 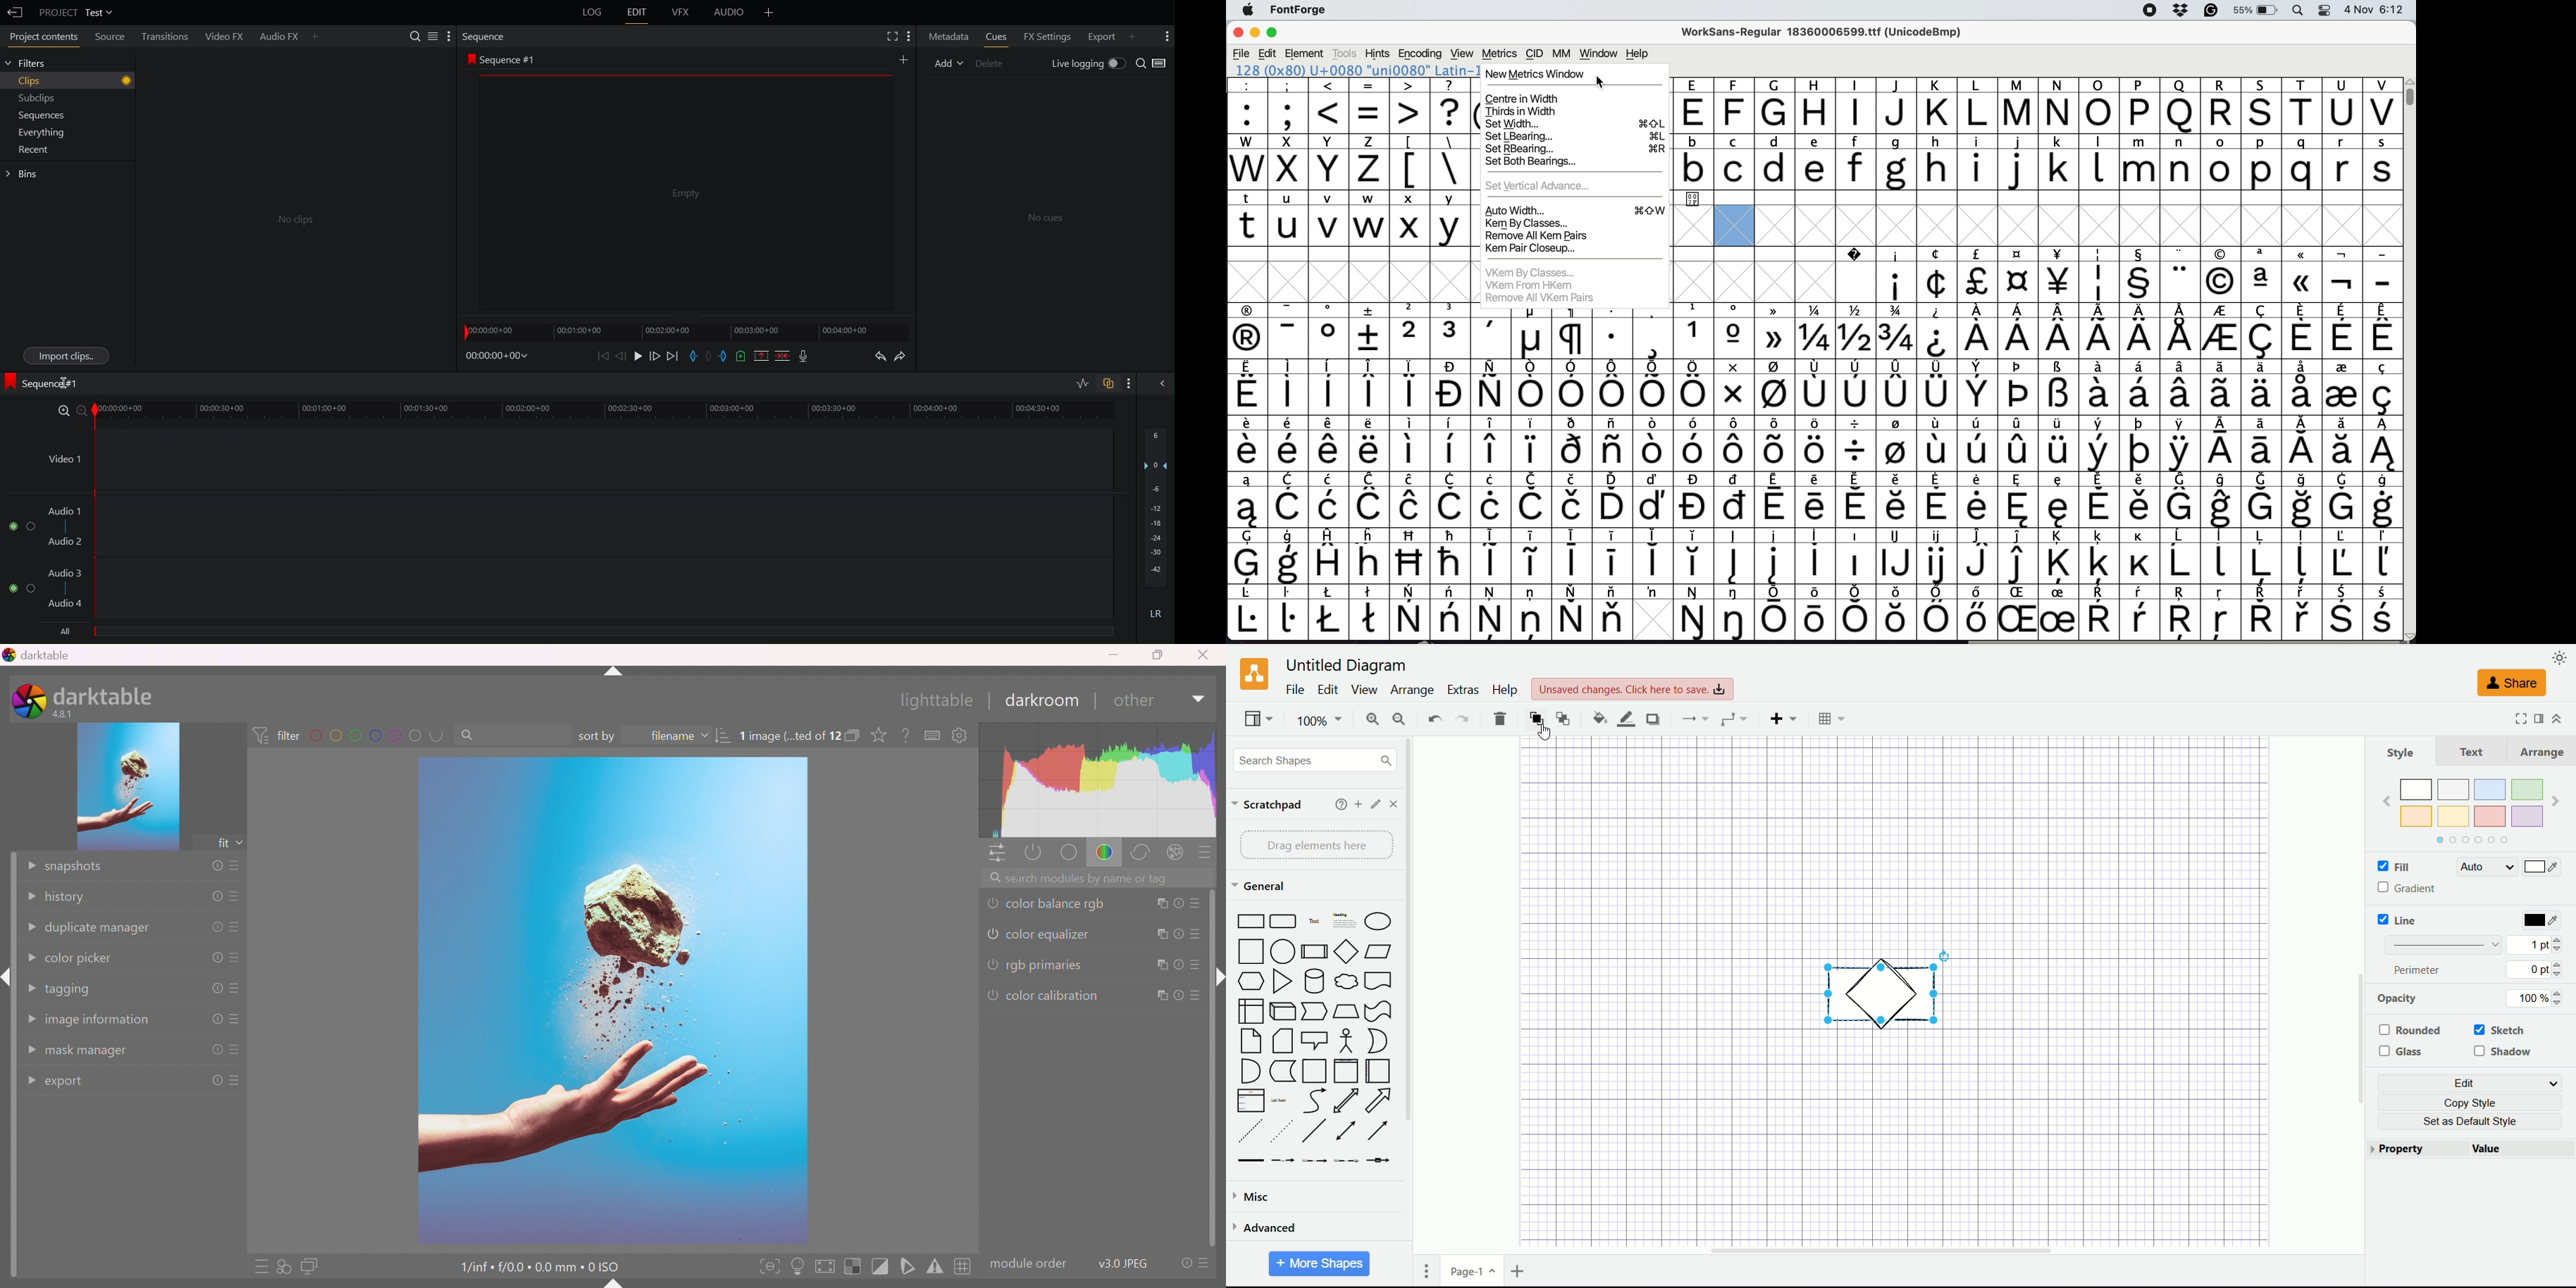 What do you see at coordinates (694, 356) in the screenshot?
I see `Place Entry Marker` at bounding box center [694, 356].